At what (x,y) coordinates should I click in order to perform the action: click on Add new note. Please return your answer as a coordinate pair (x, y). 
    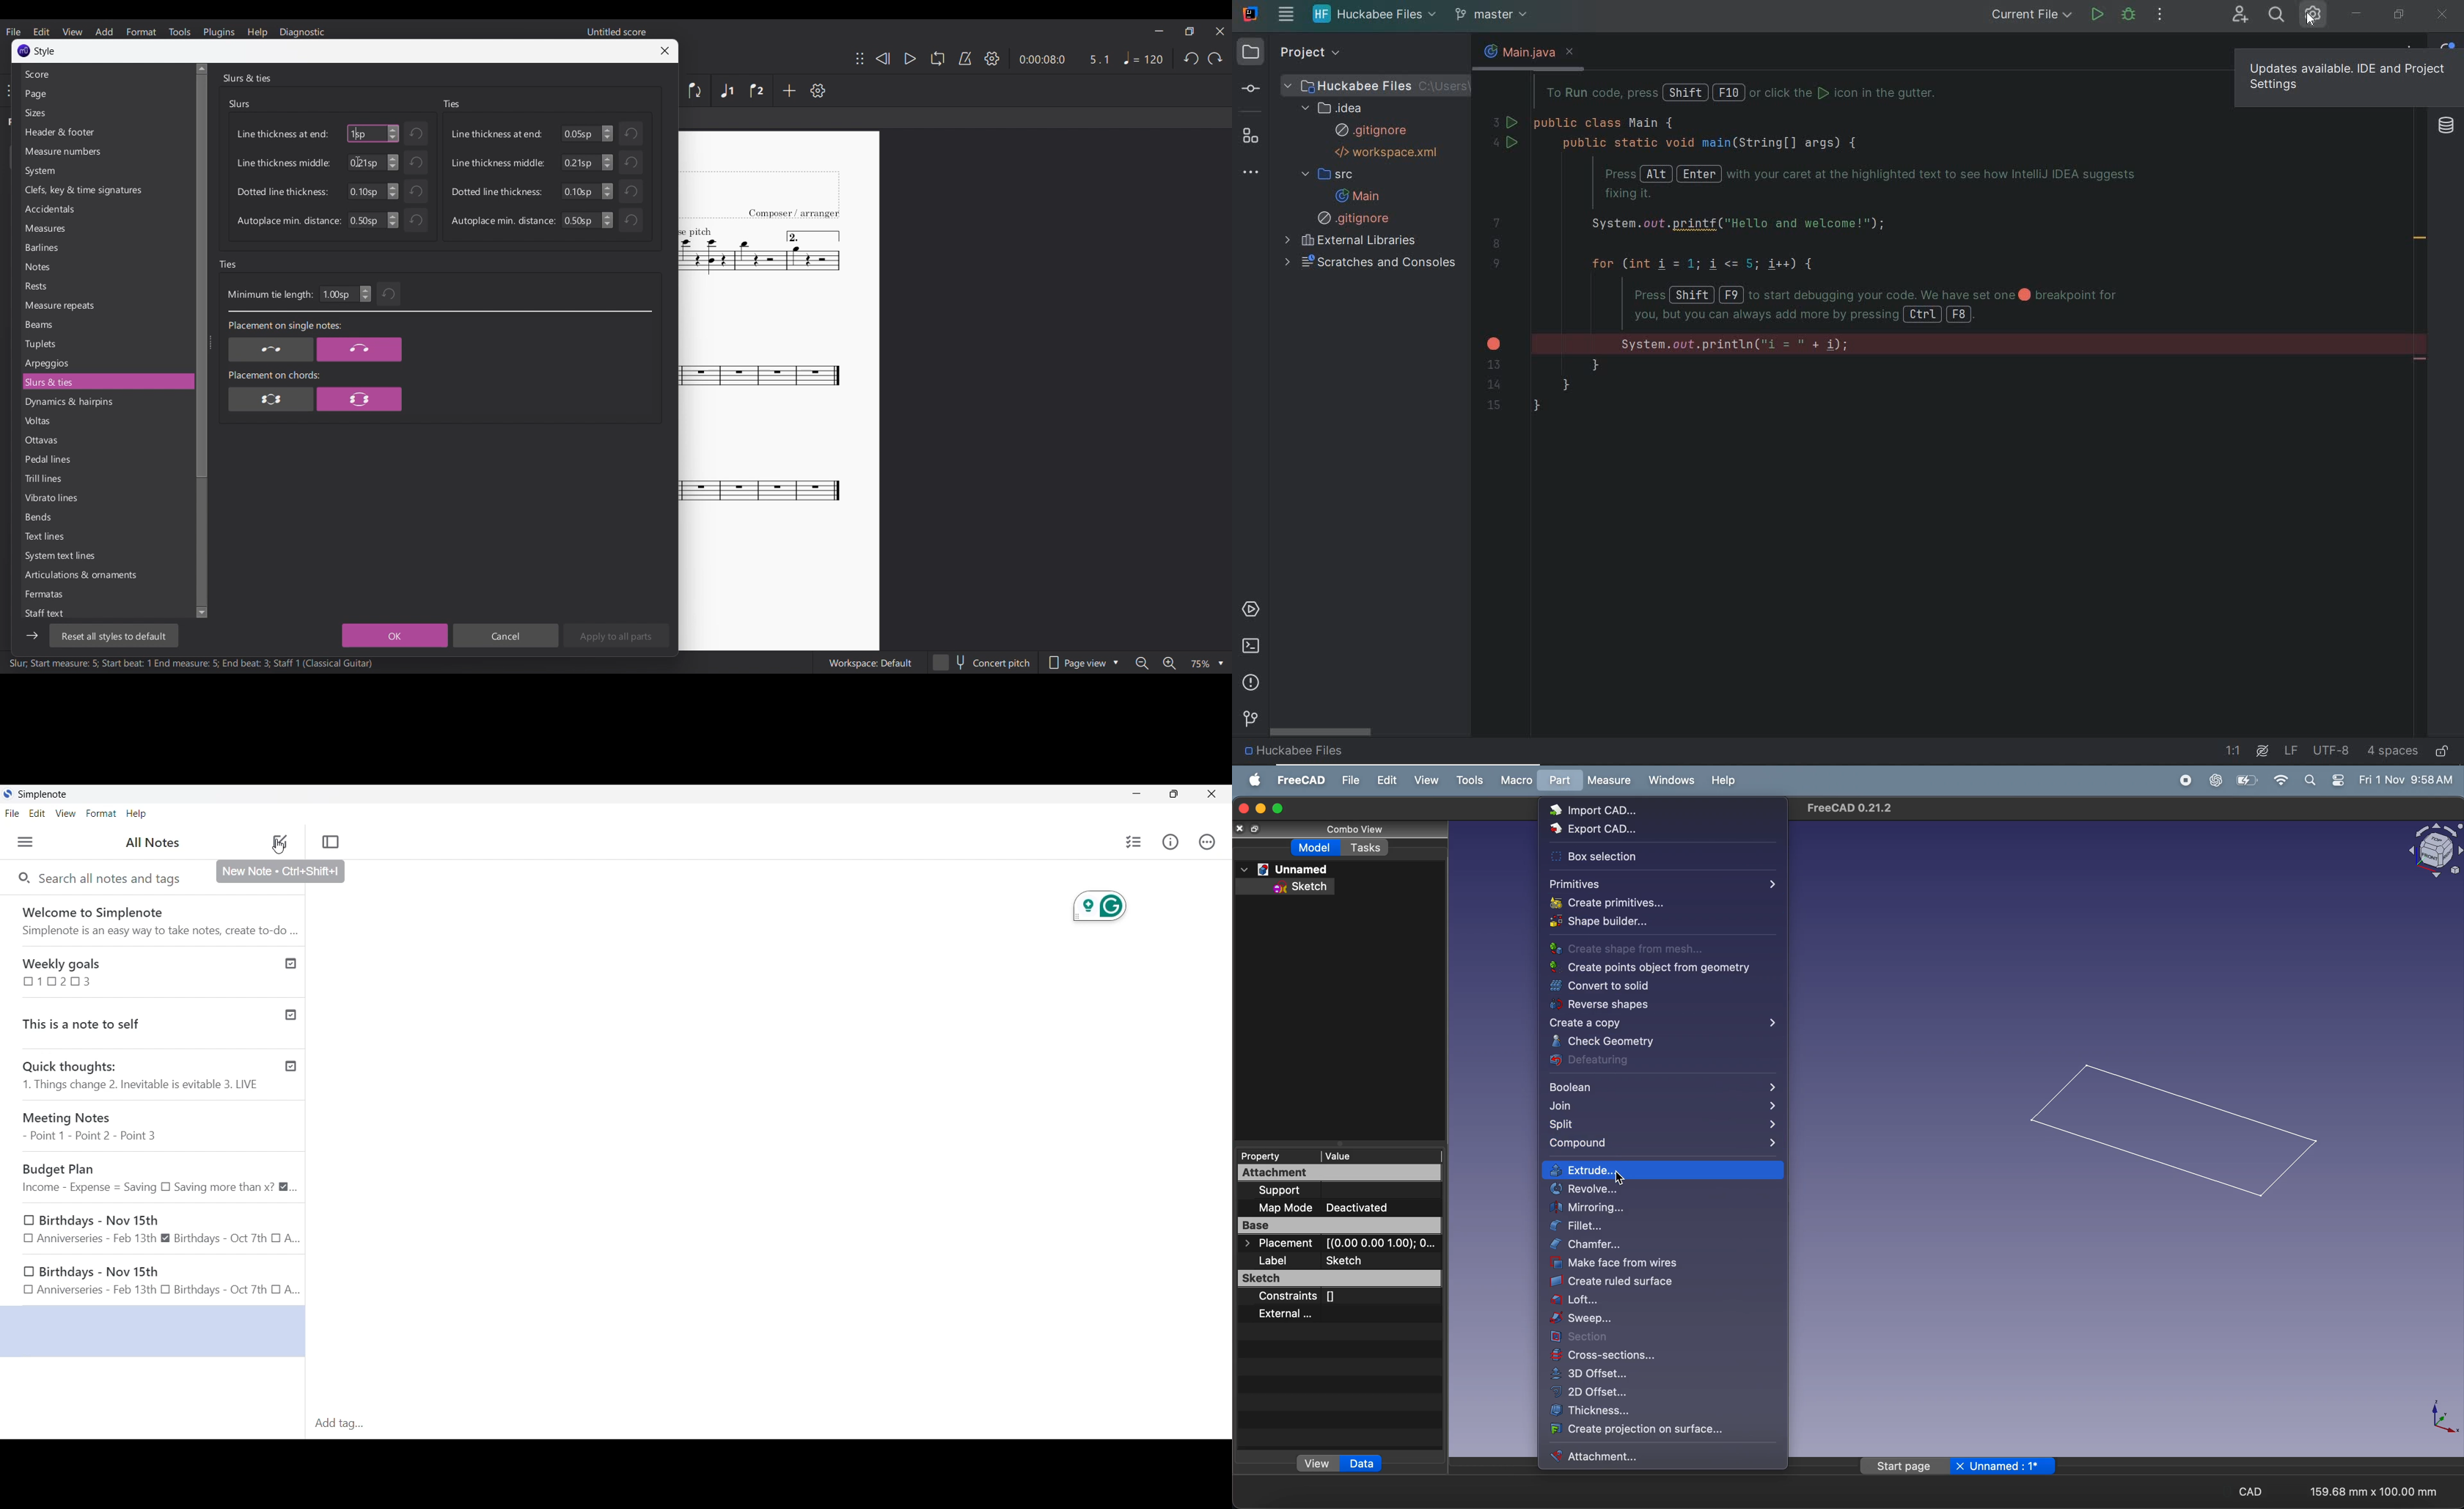
    Looking at the image, I should click on (280, 841).